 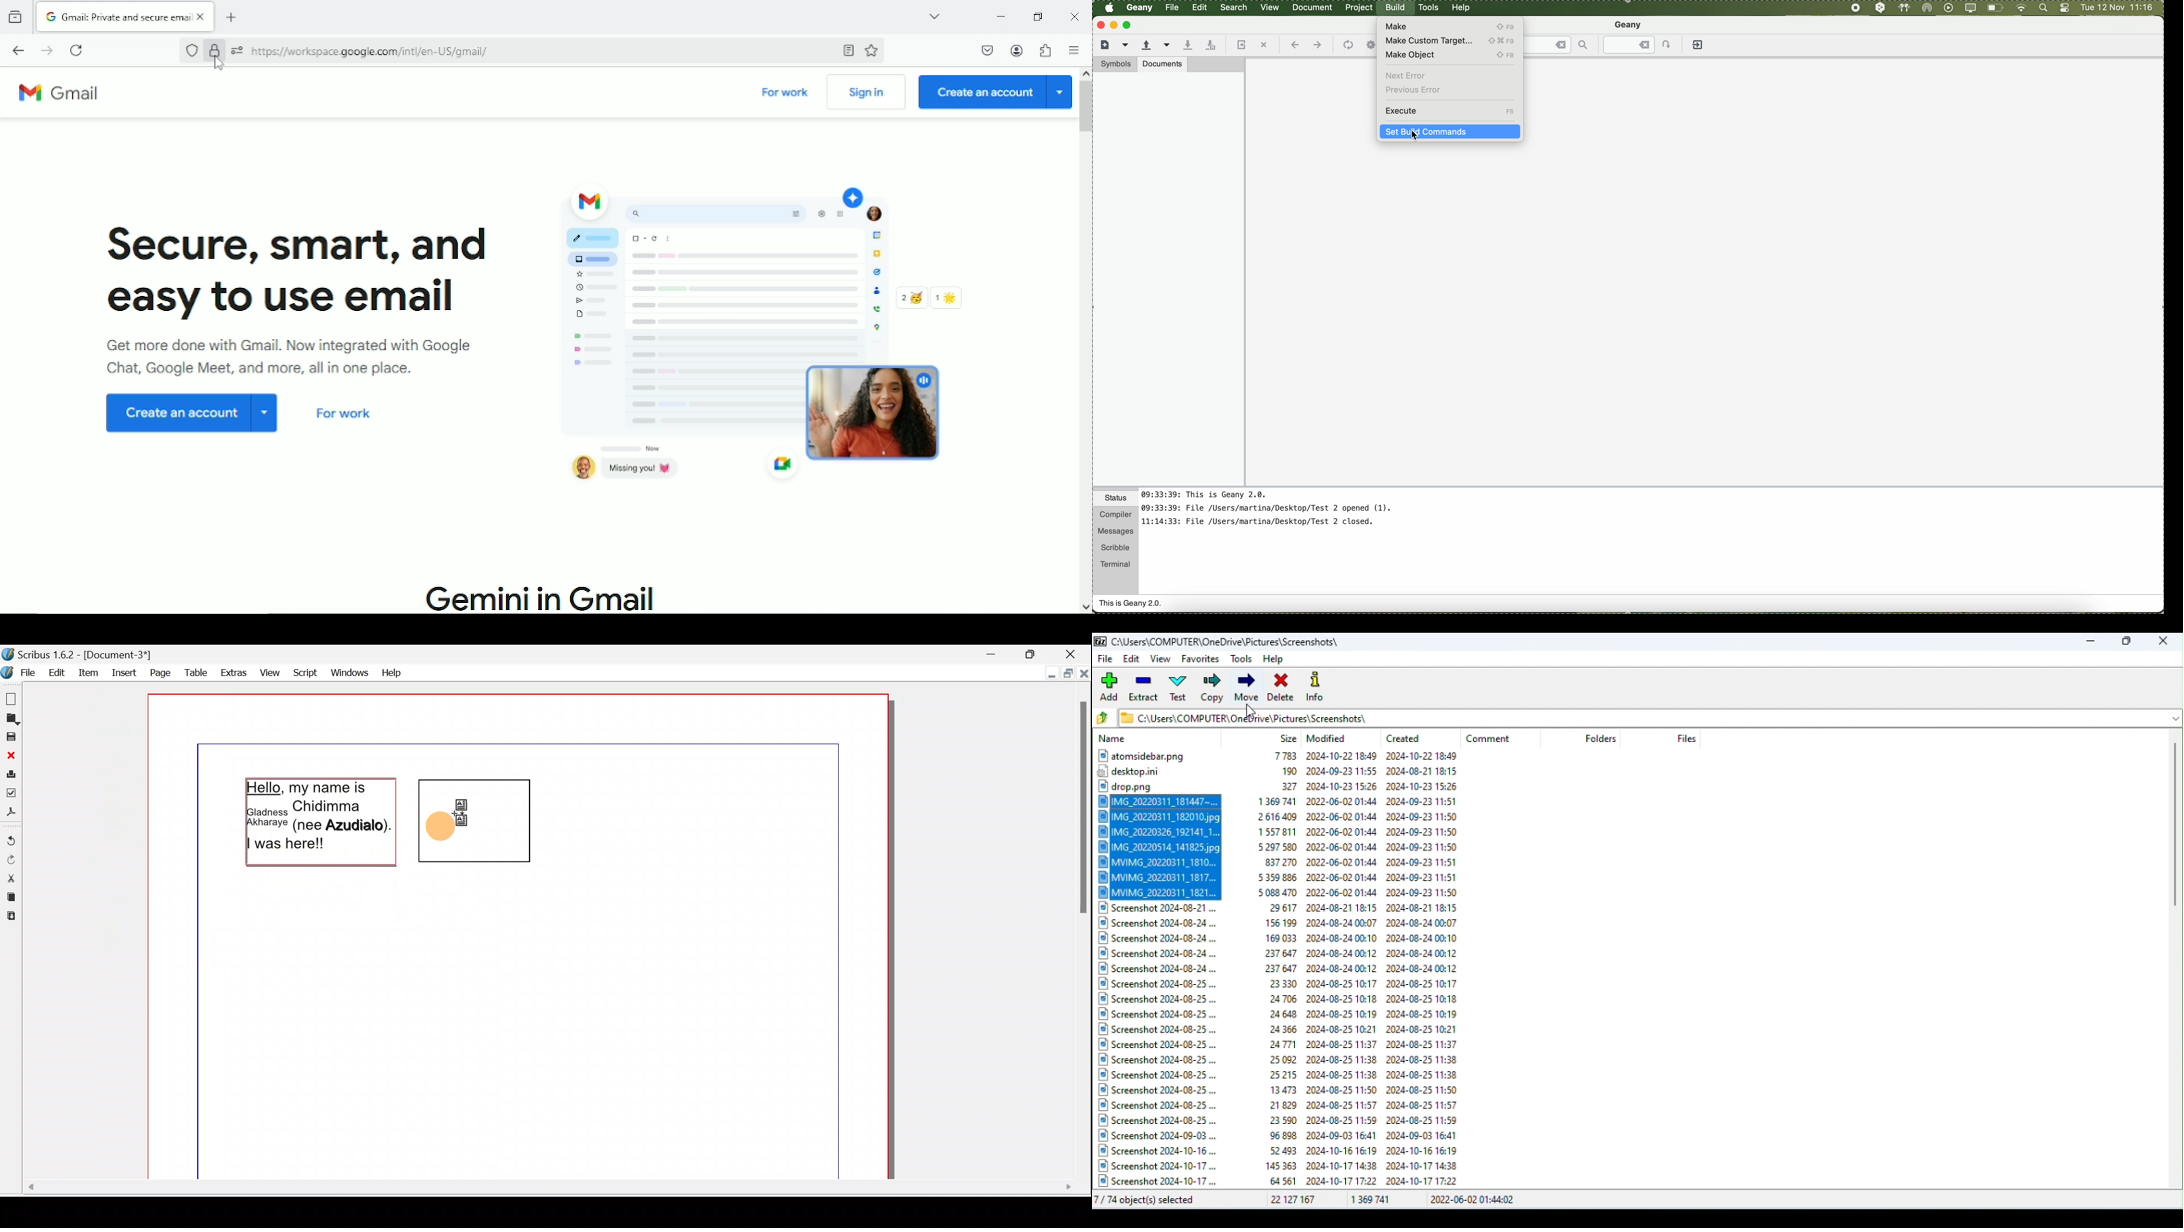 I want to click on Current tab, so click(x=127, y=17).